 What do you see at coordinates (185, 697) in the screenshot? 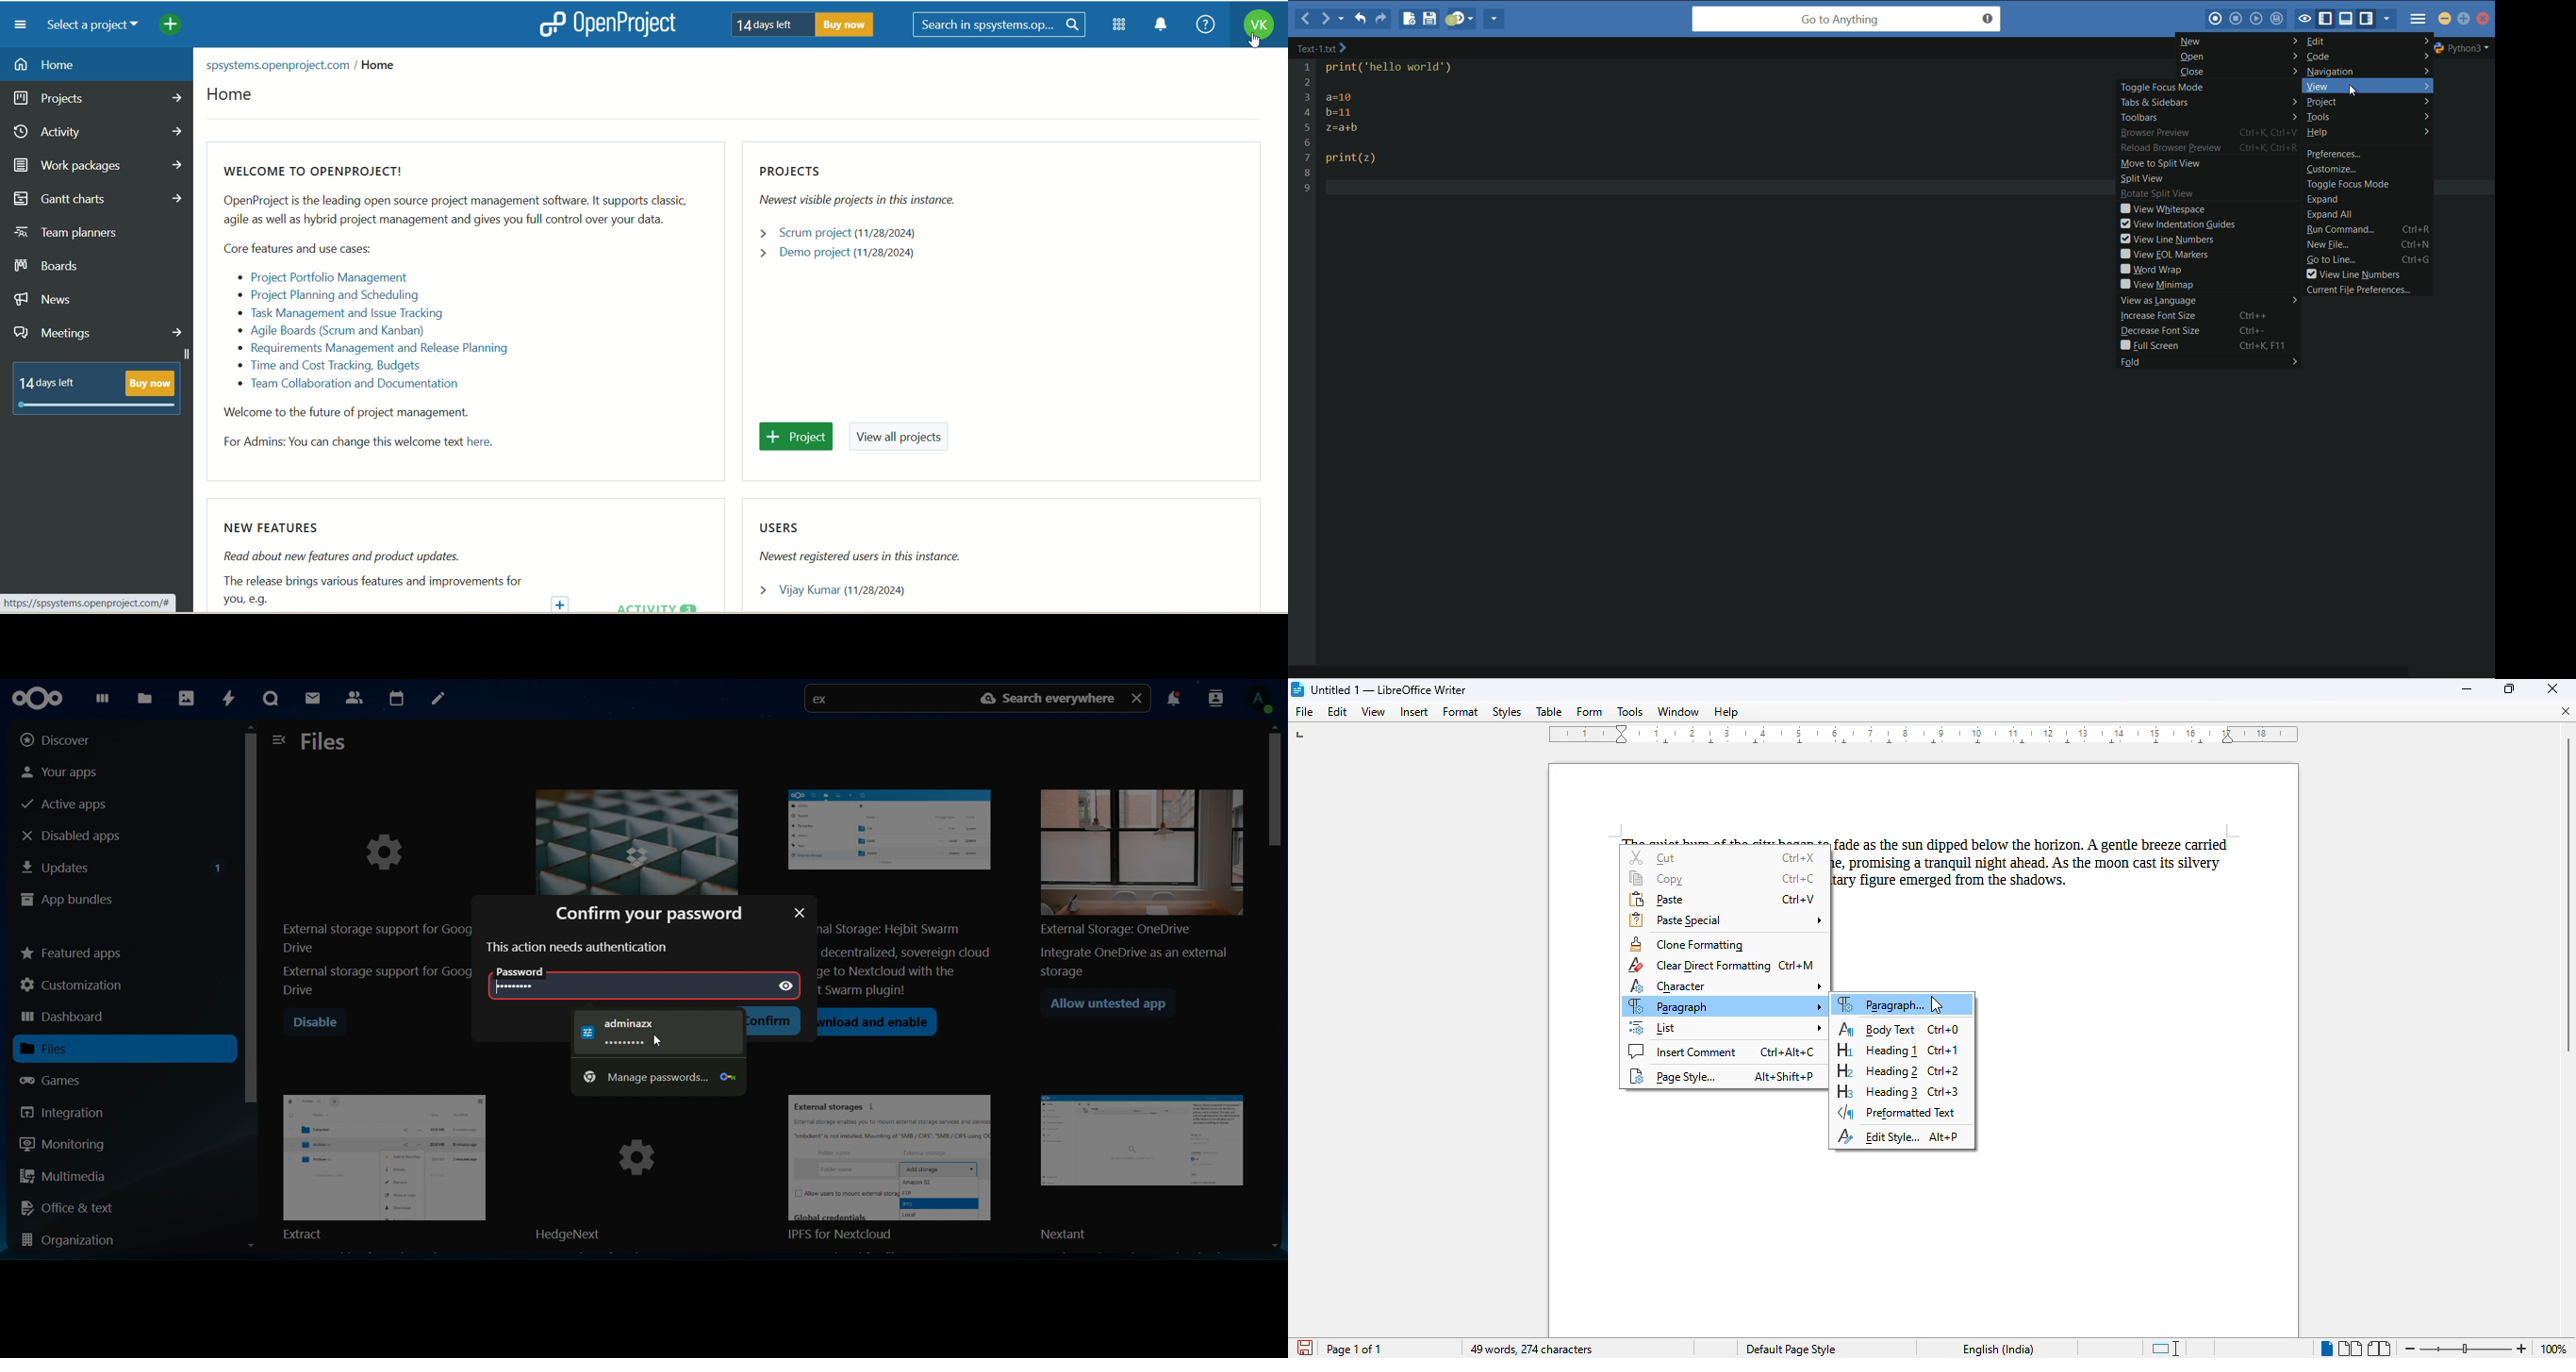
I see `photos` at bounding box center [185, 697].